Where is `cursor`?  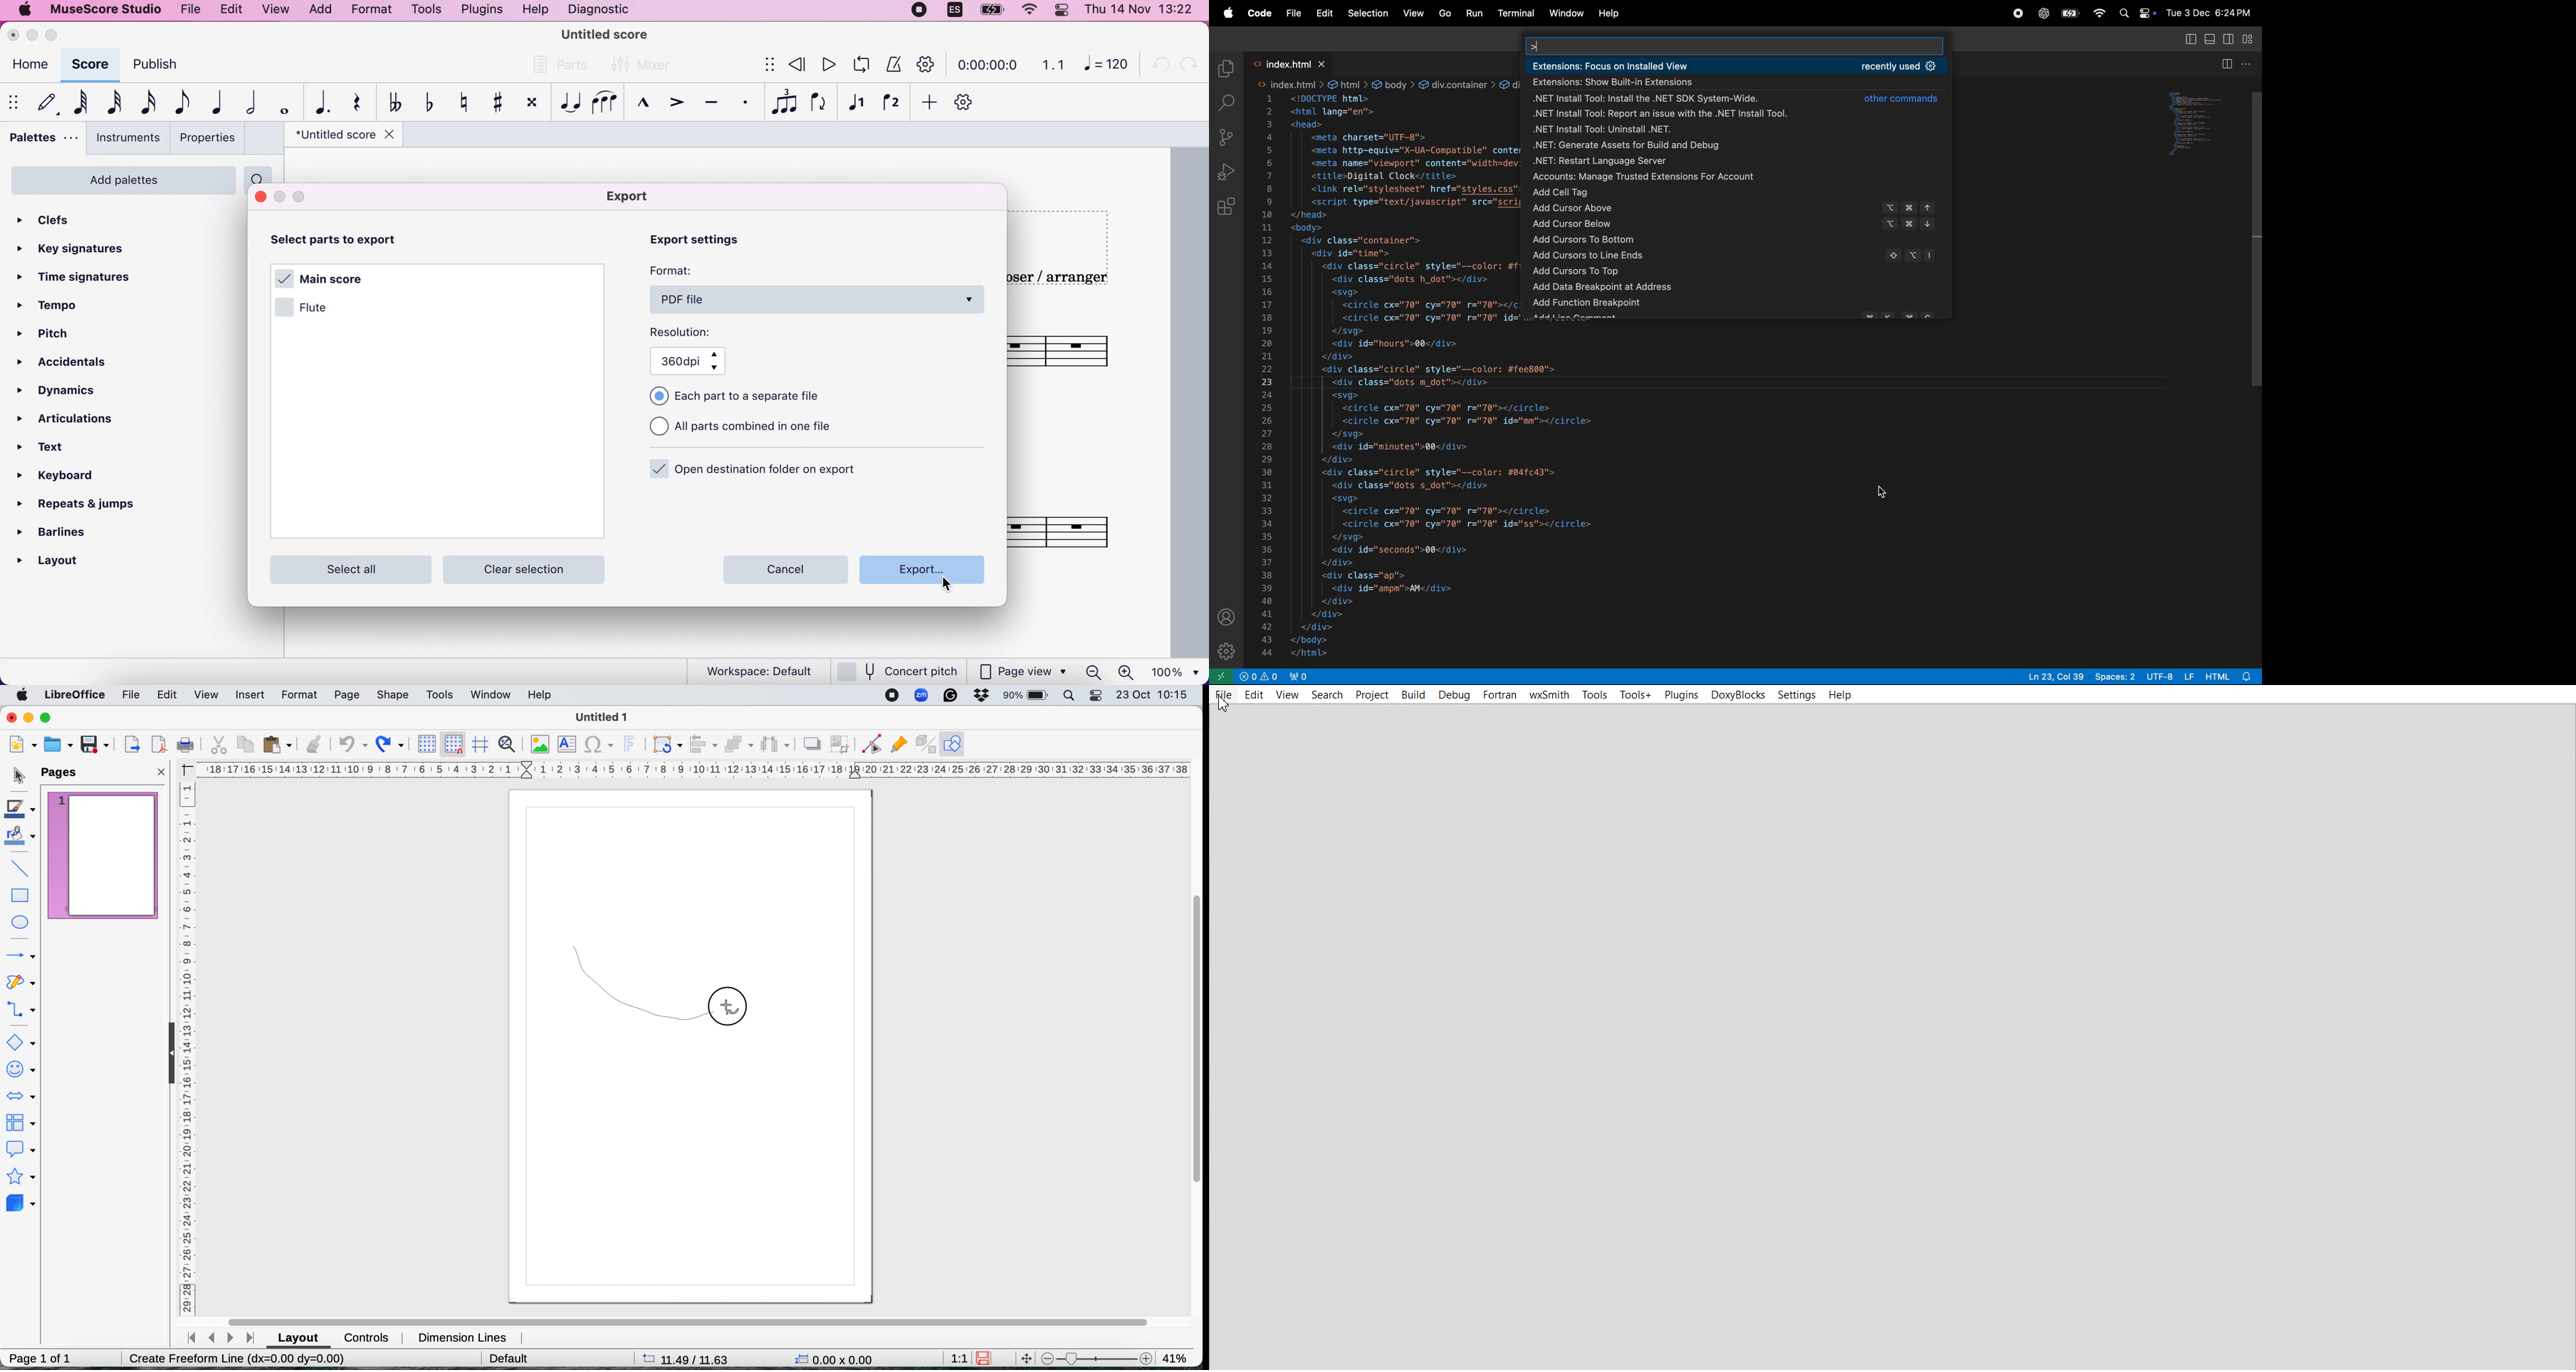 cursor is located at coordinates (1884, 493).